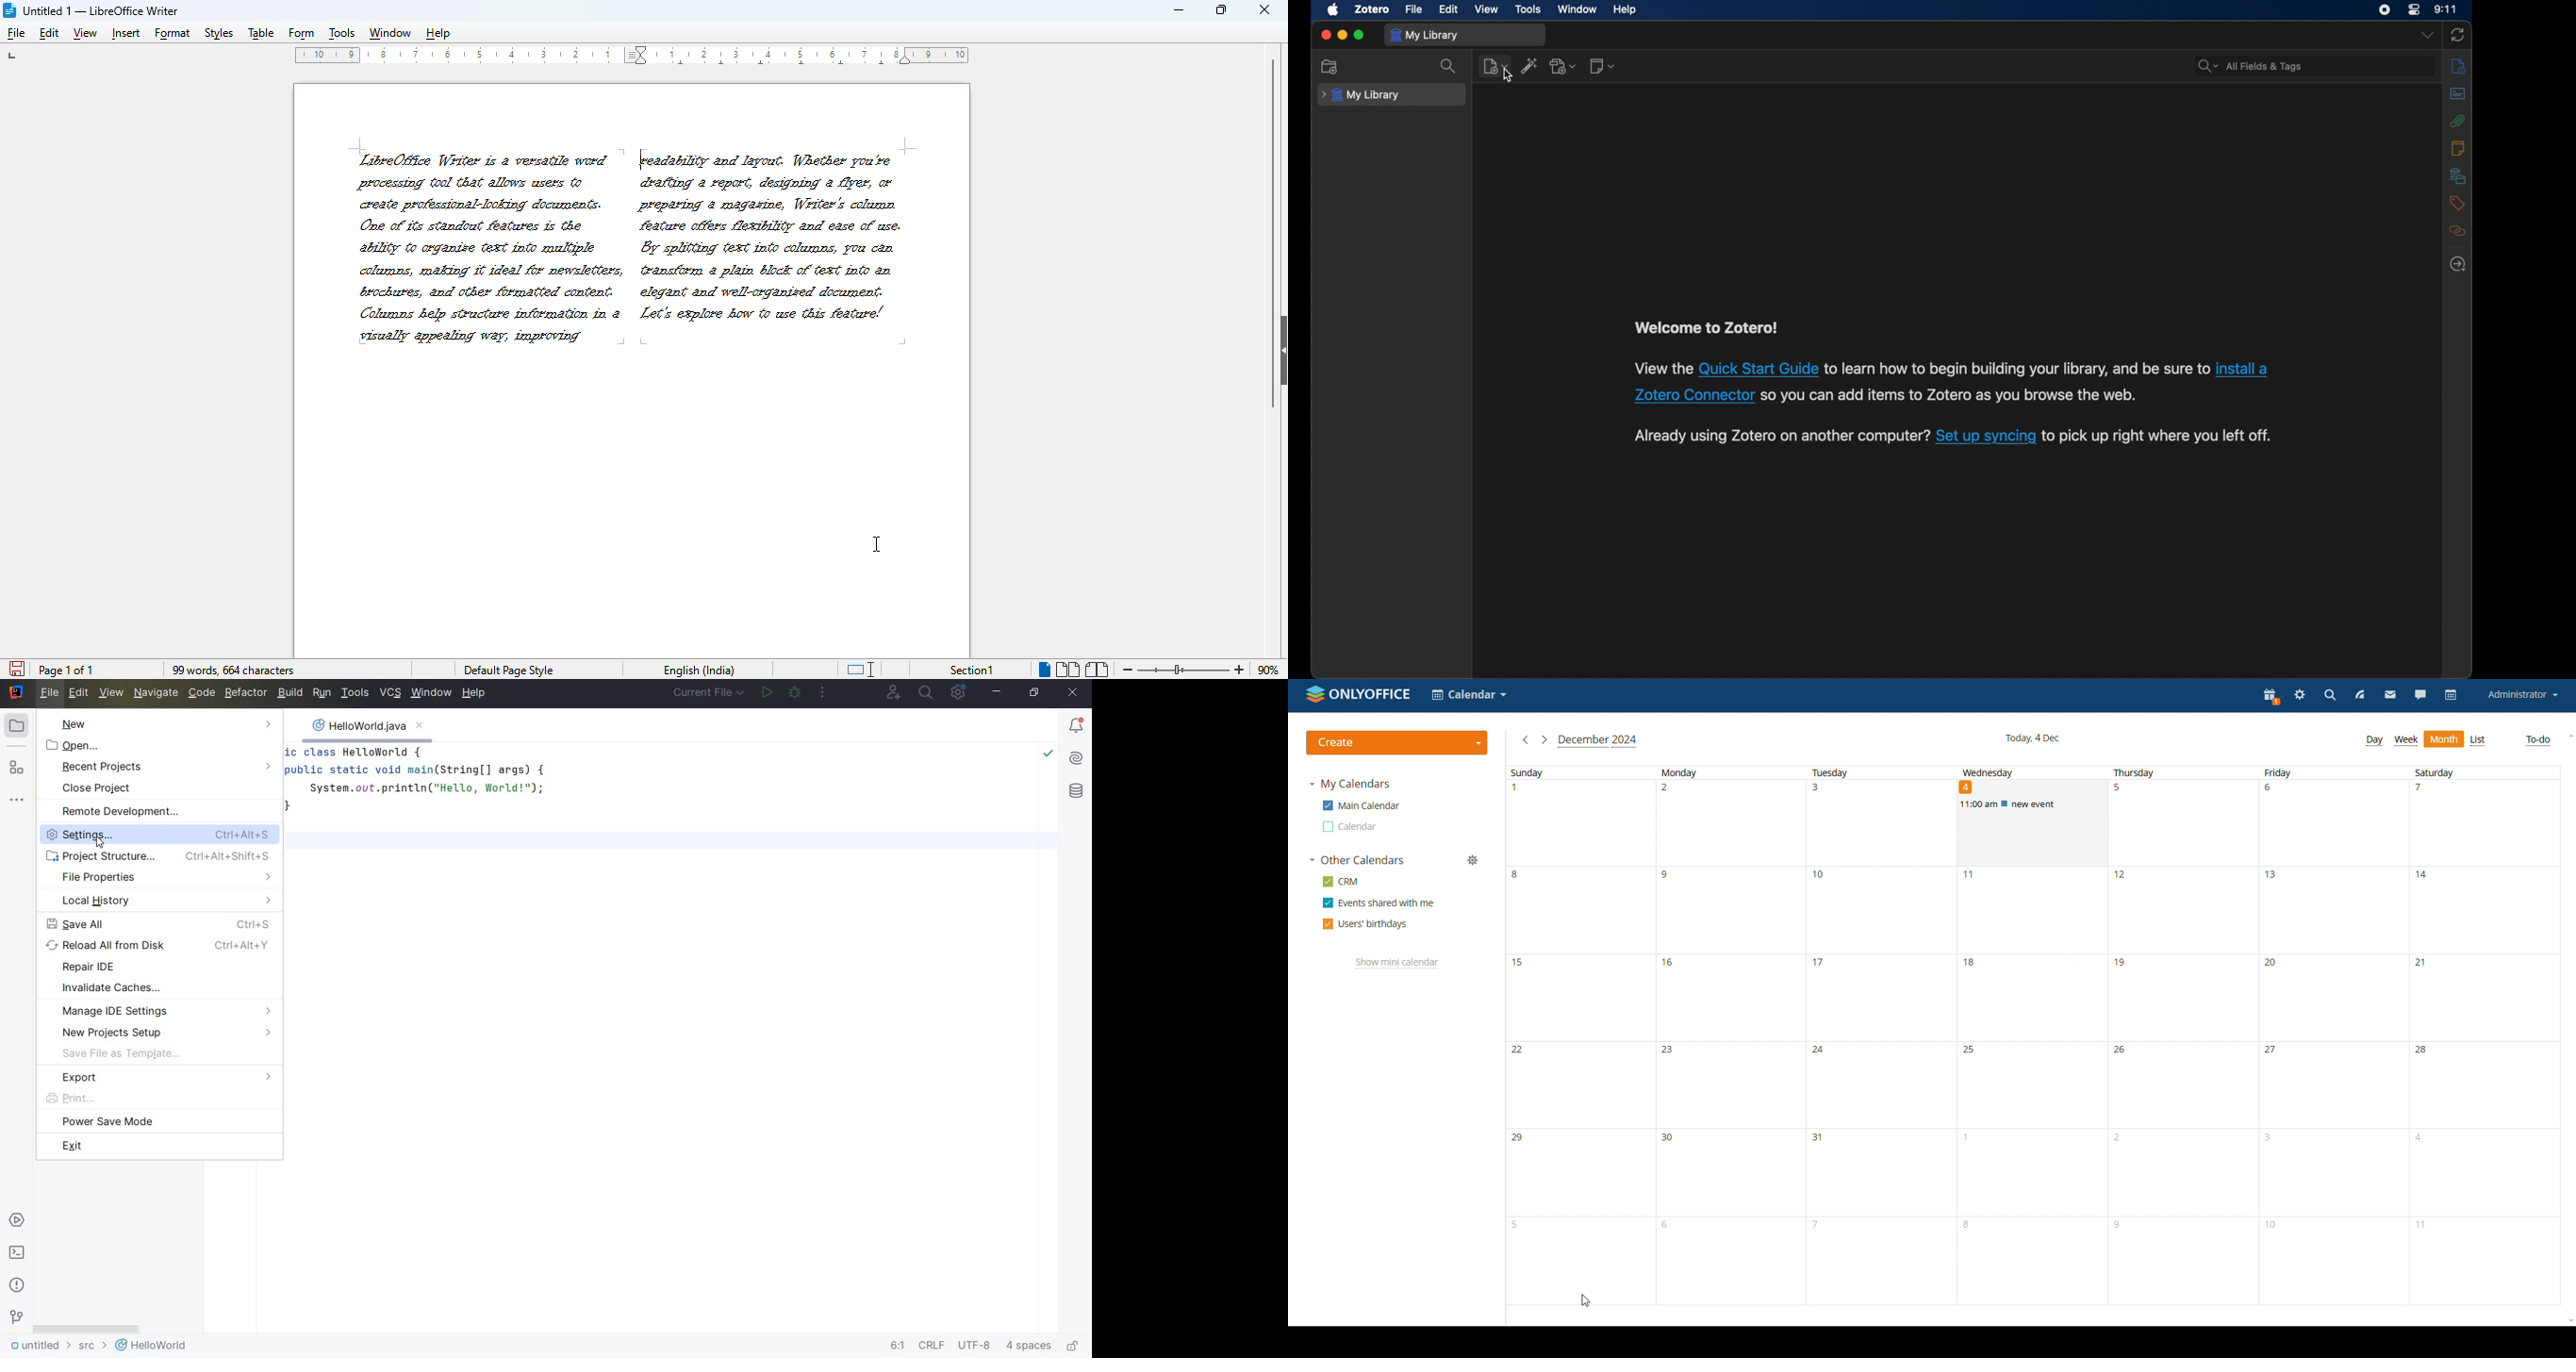 The width and height of the screenshot is (2576, 1372). Describe the element at coordinates (1357, 861) in the screenshot. I see `other calendars` at that location.